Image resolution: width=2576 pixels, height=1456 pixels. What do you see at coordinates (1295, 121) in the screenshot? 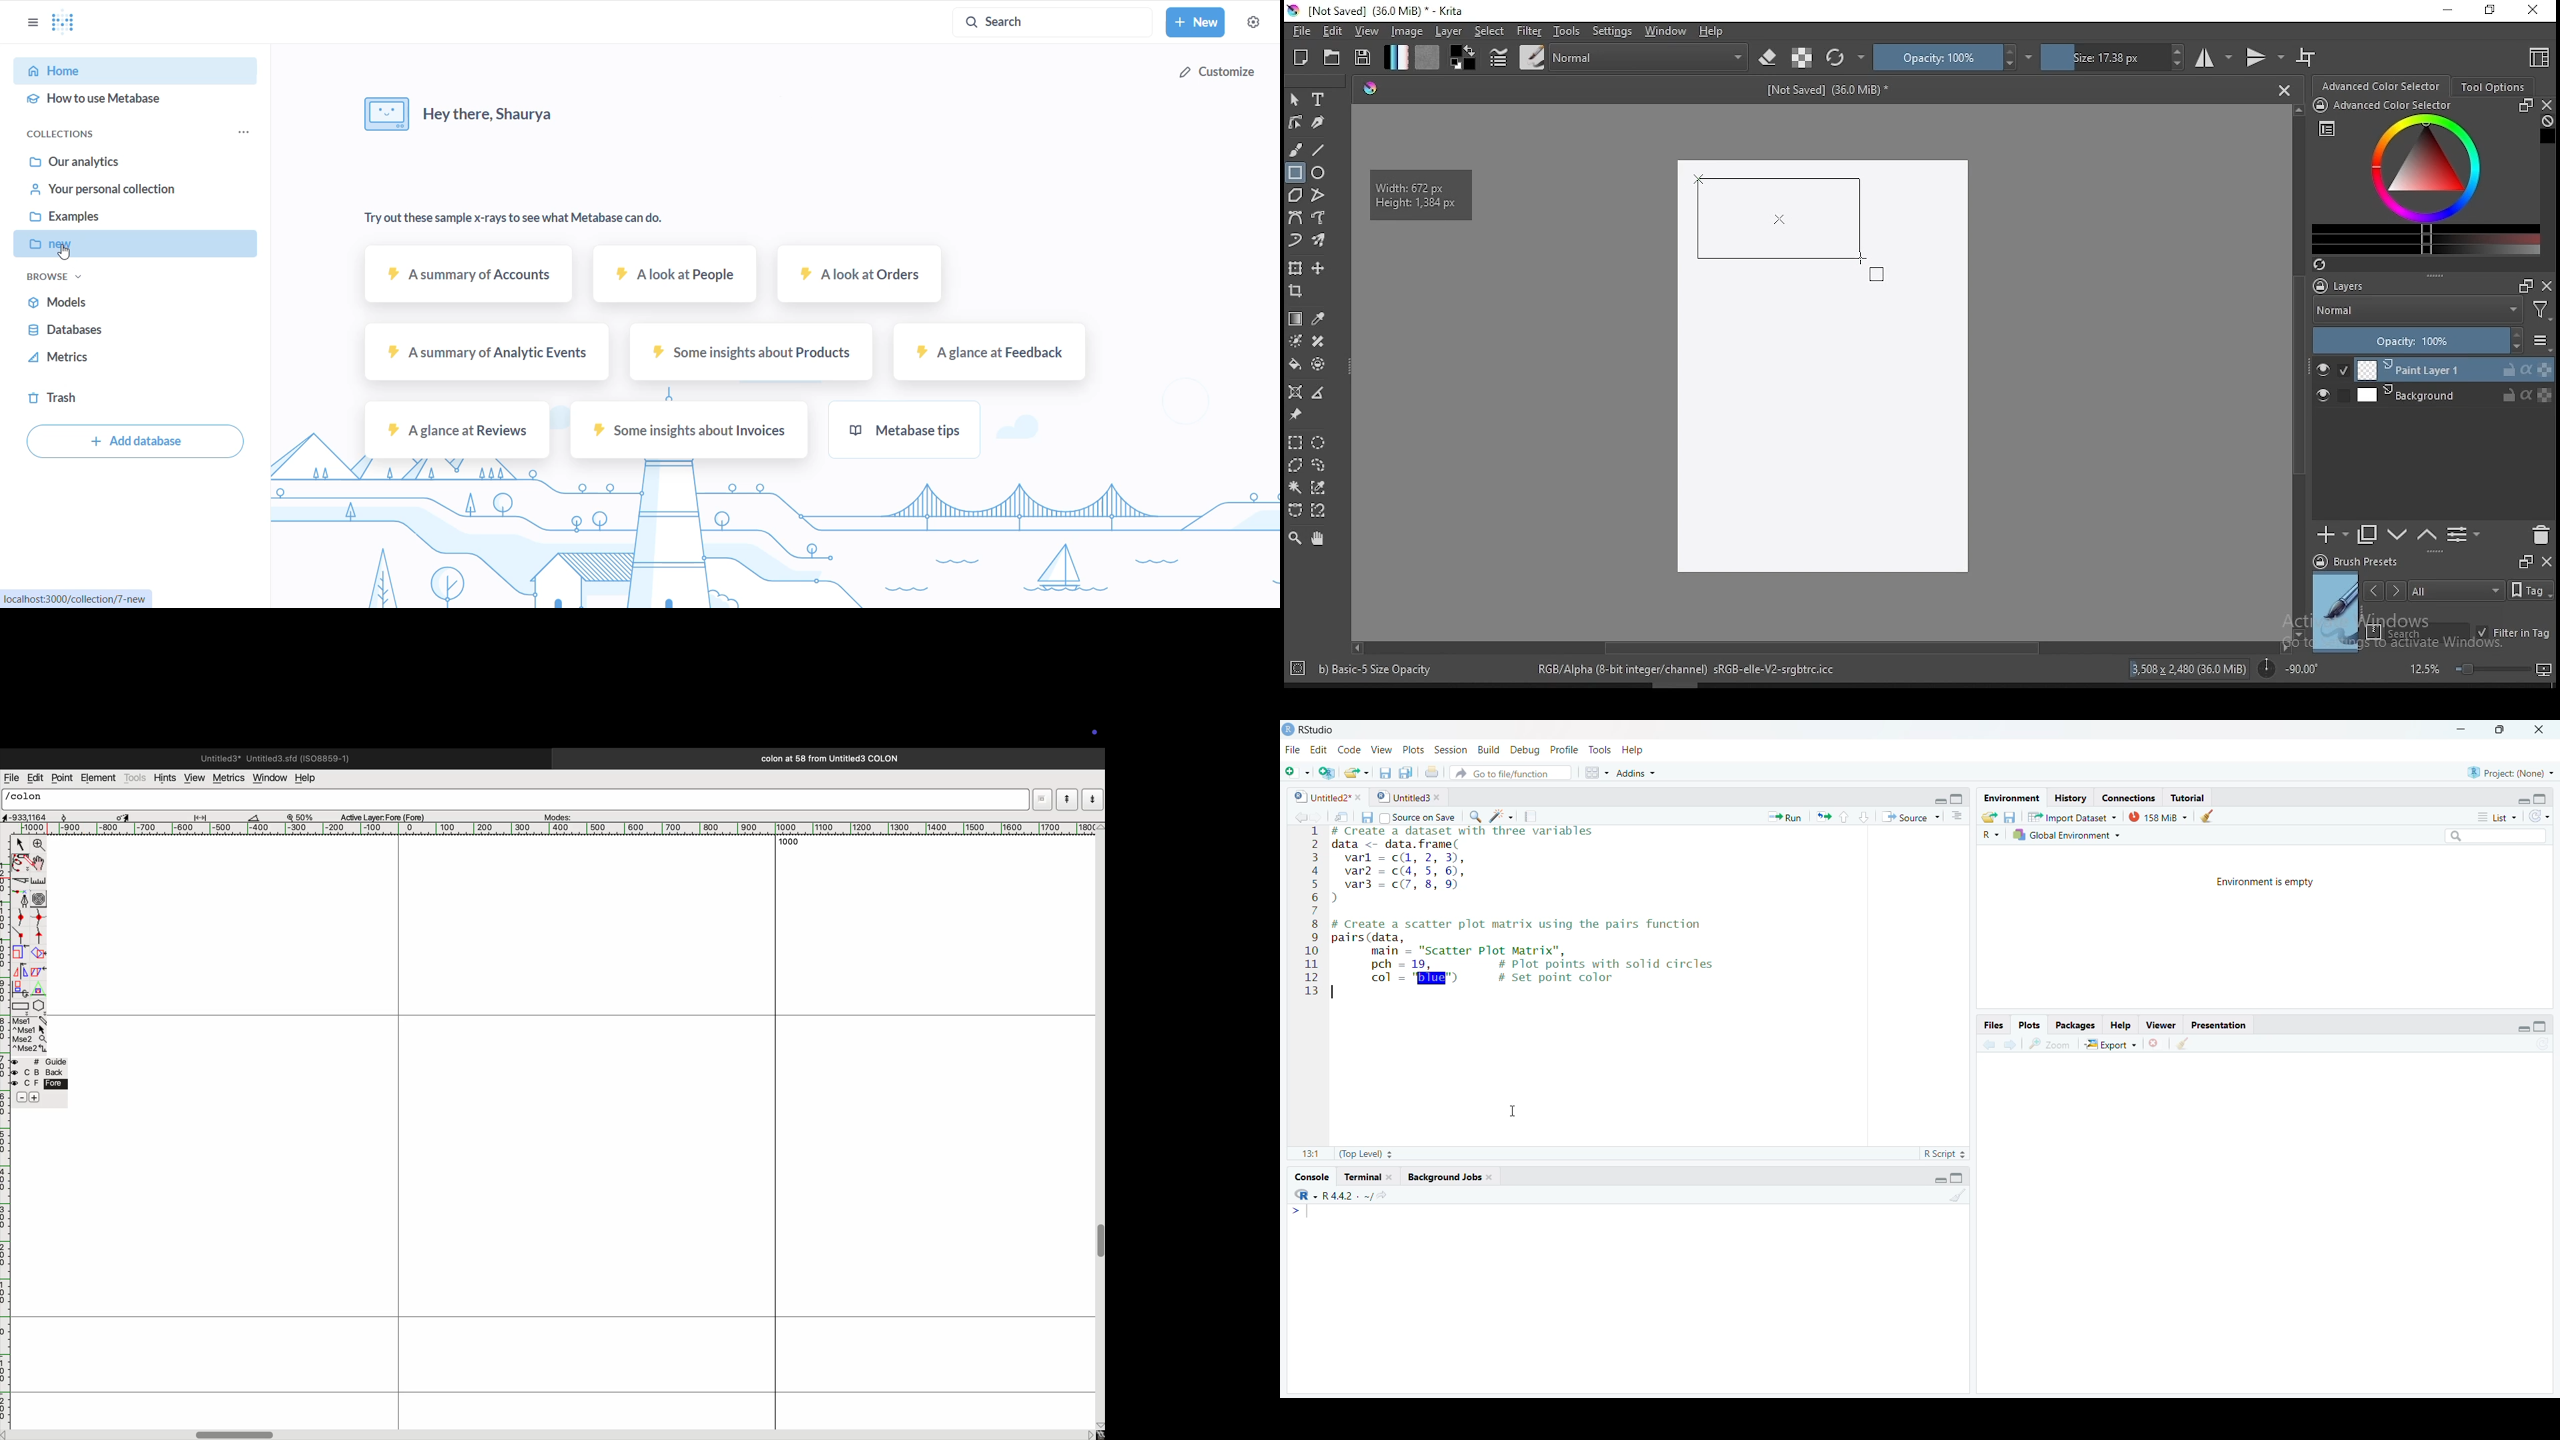
I see `edit shapes tool` at bounding box center [1295, 121].